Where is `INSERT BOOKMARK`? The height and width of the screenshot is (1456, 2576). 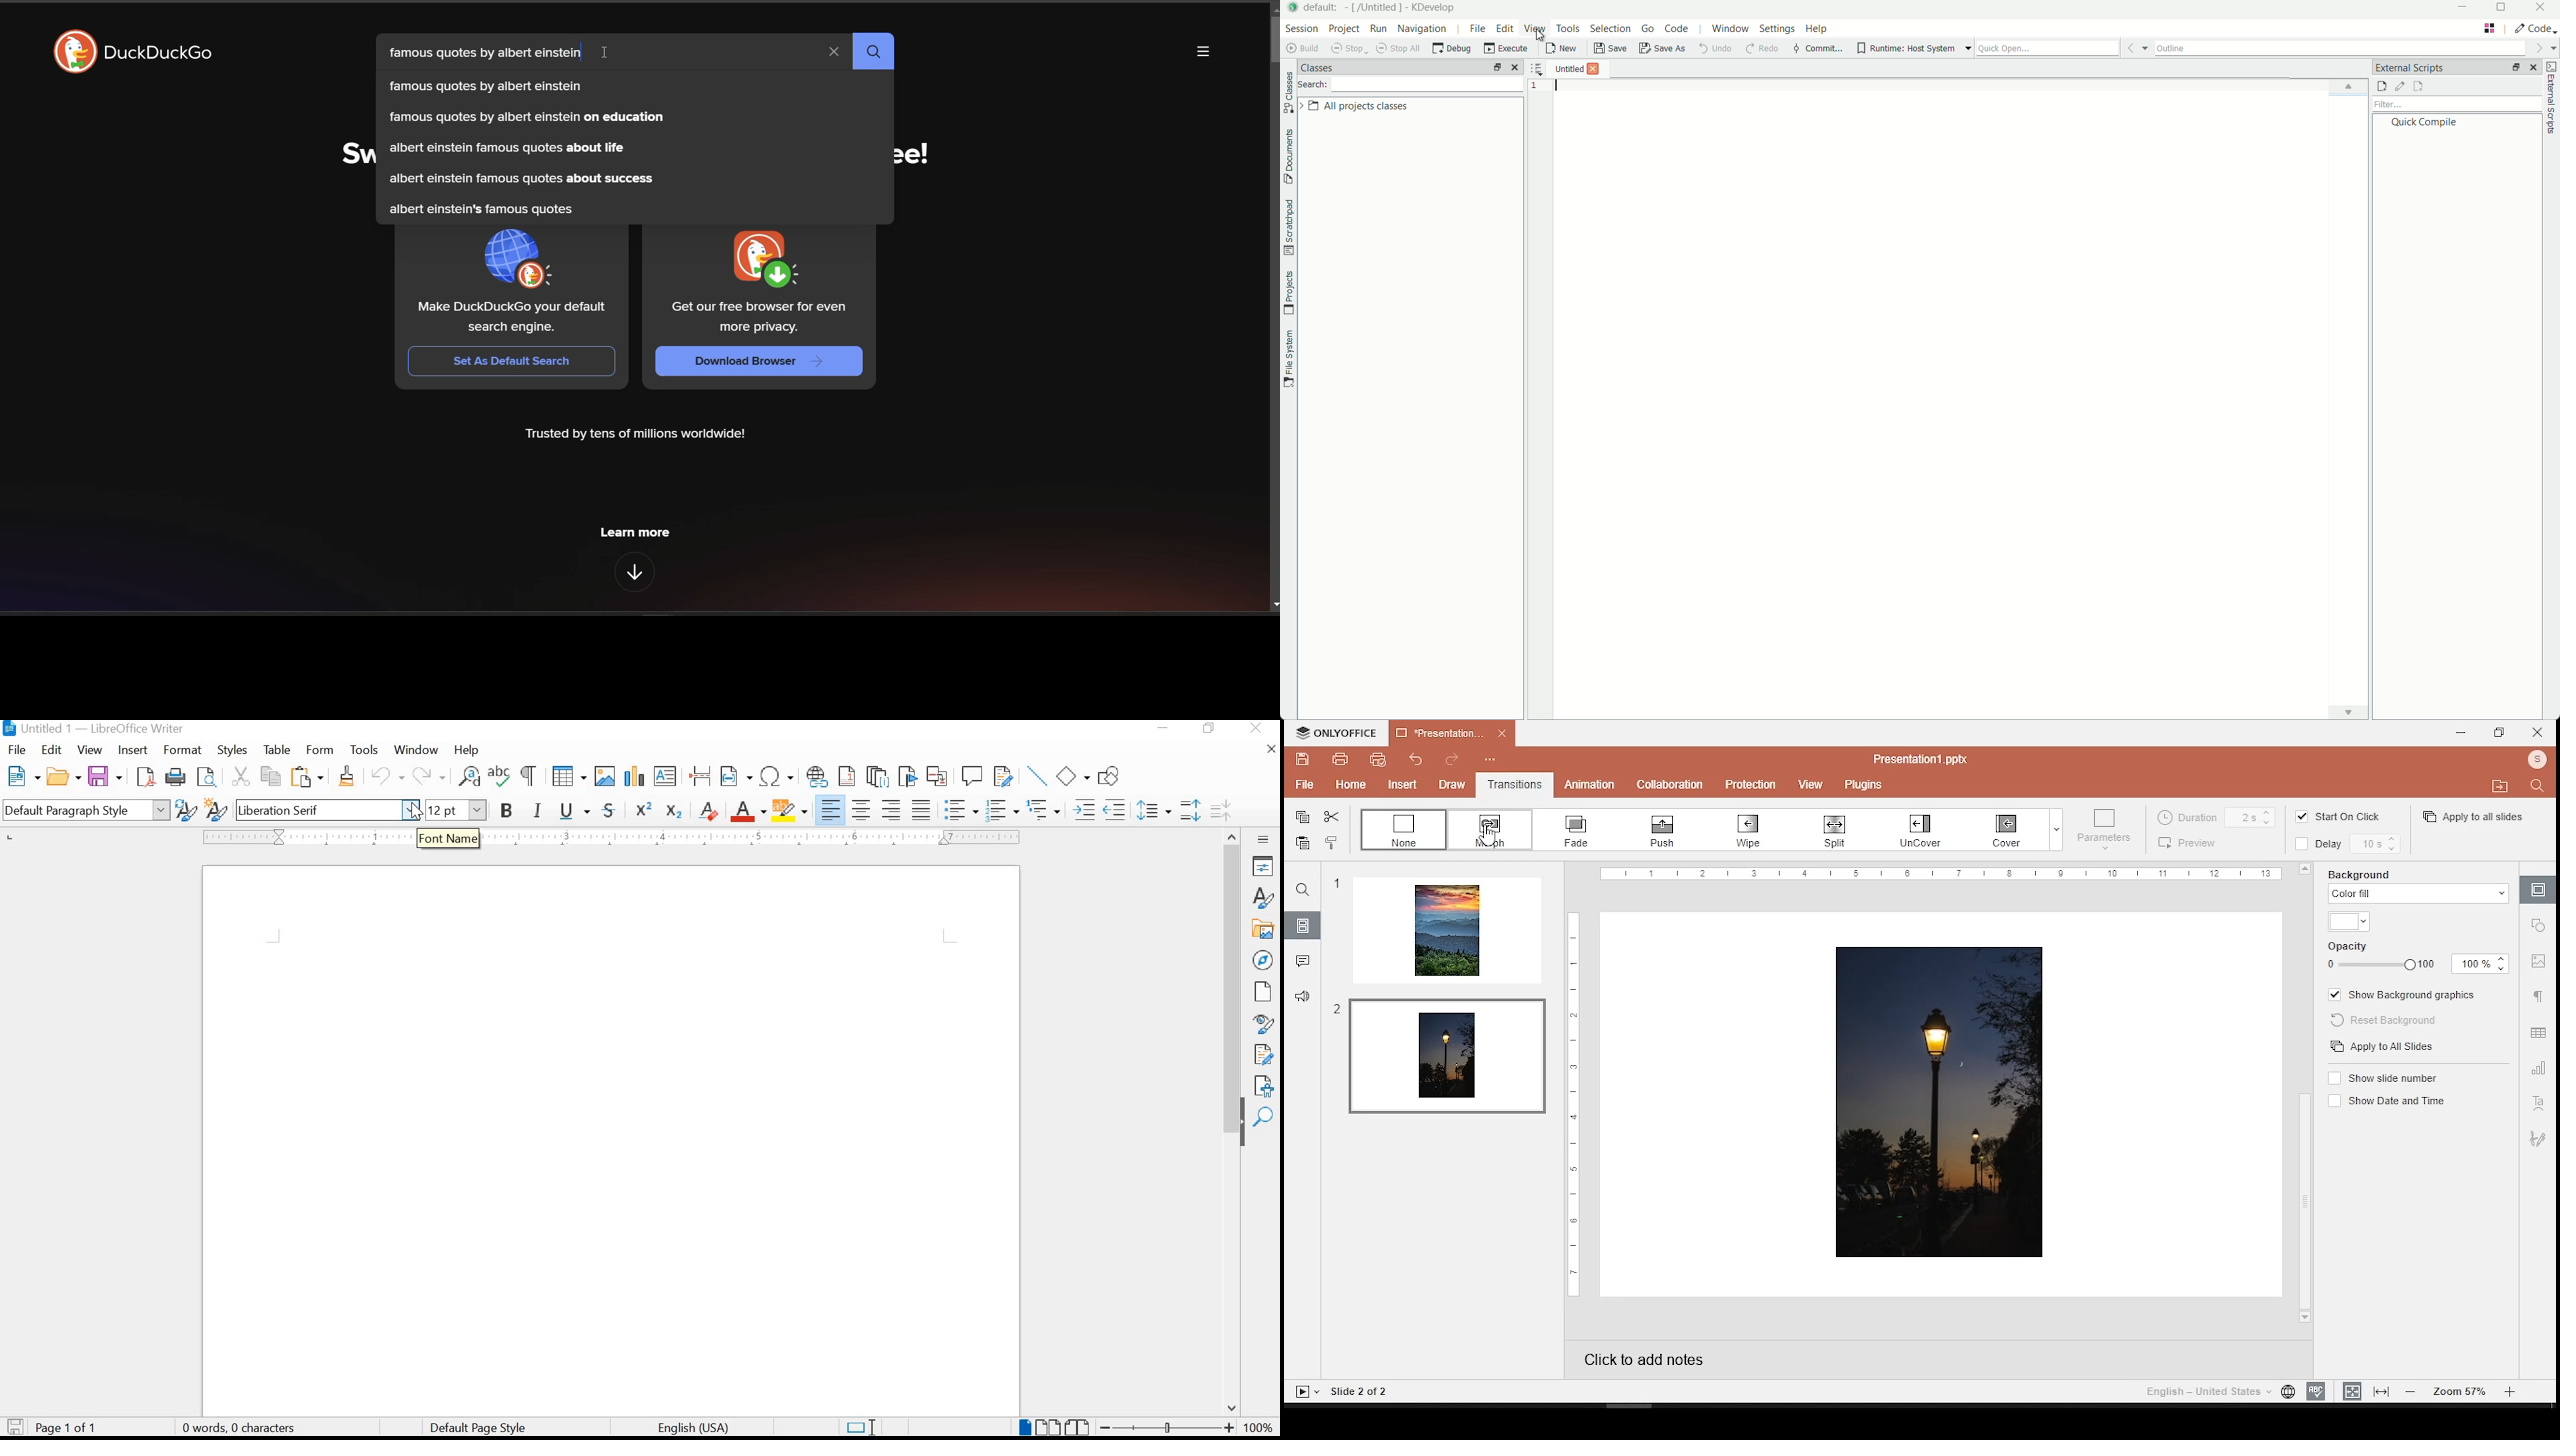 INSERT BOOKMARK is located at coordinates (908, 777).